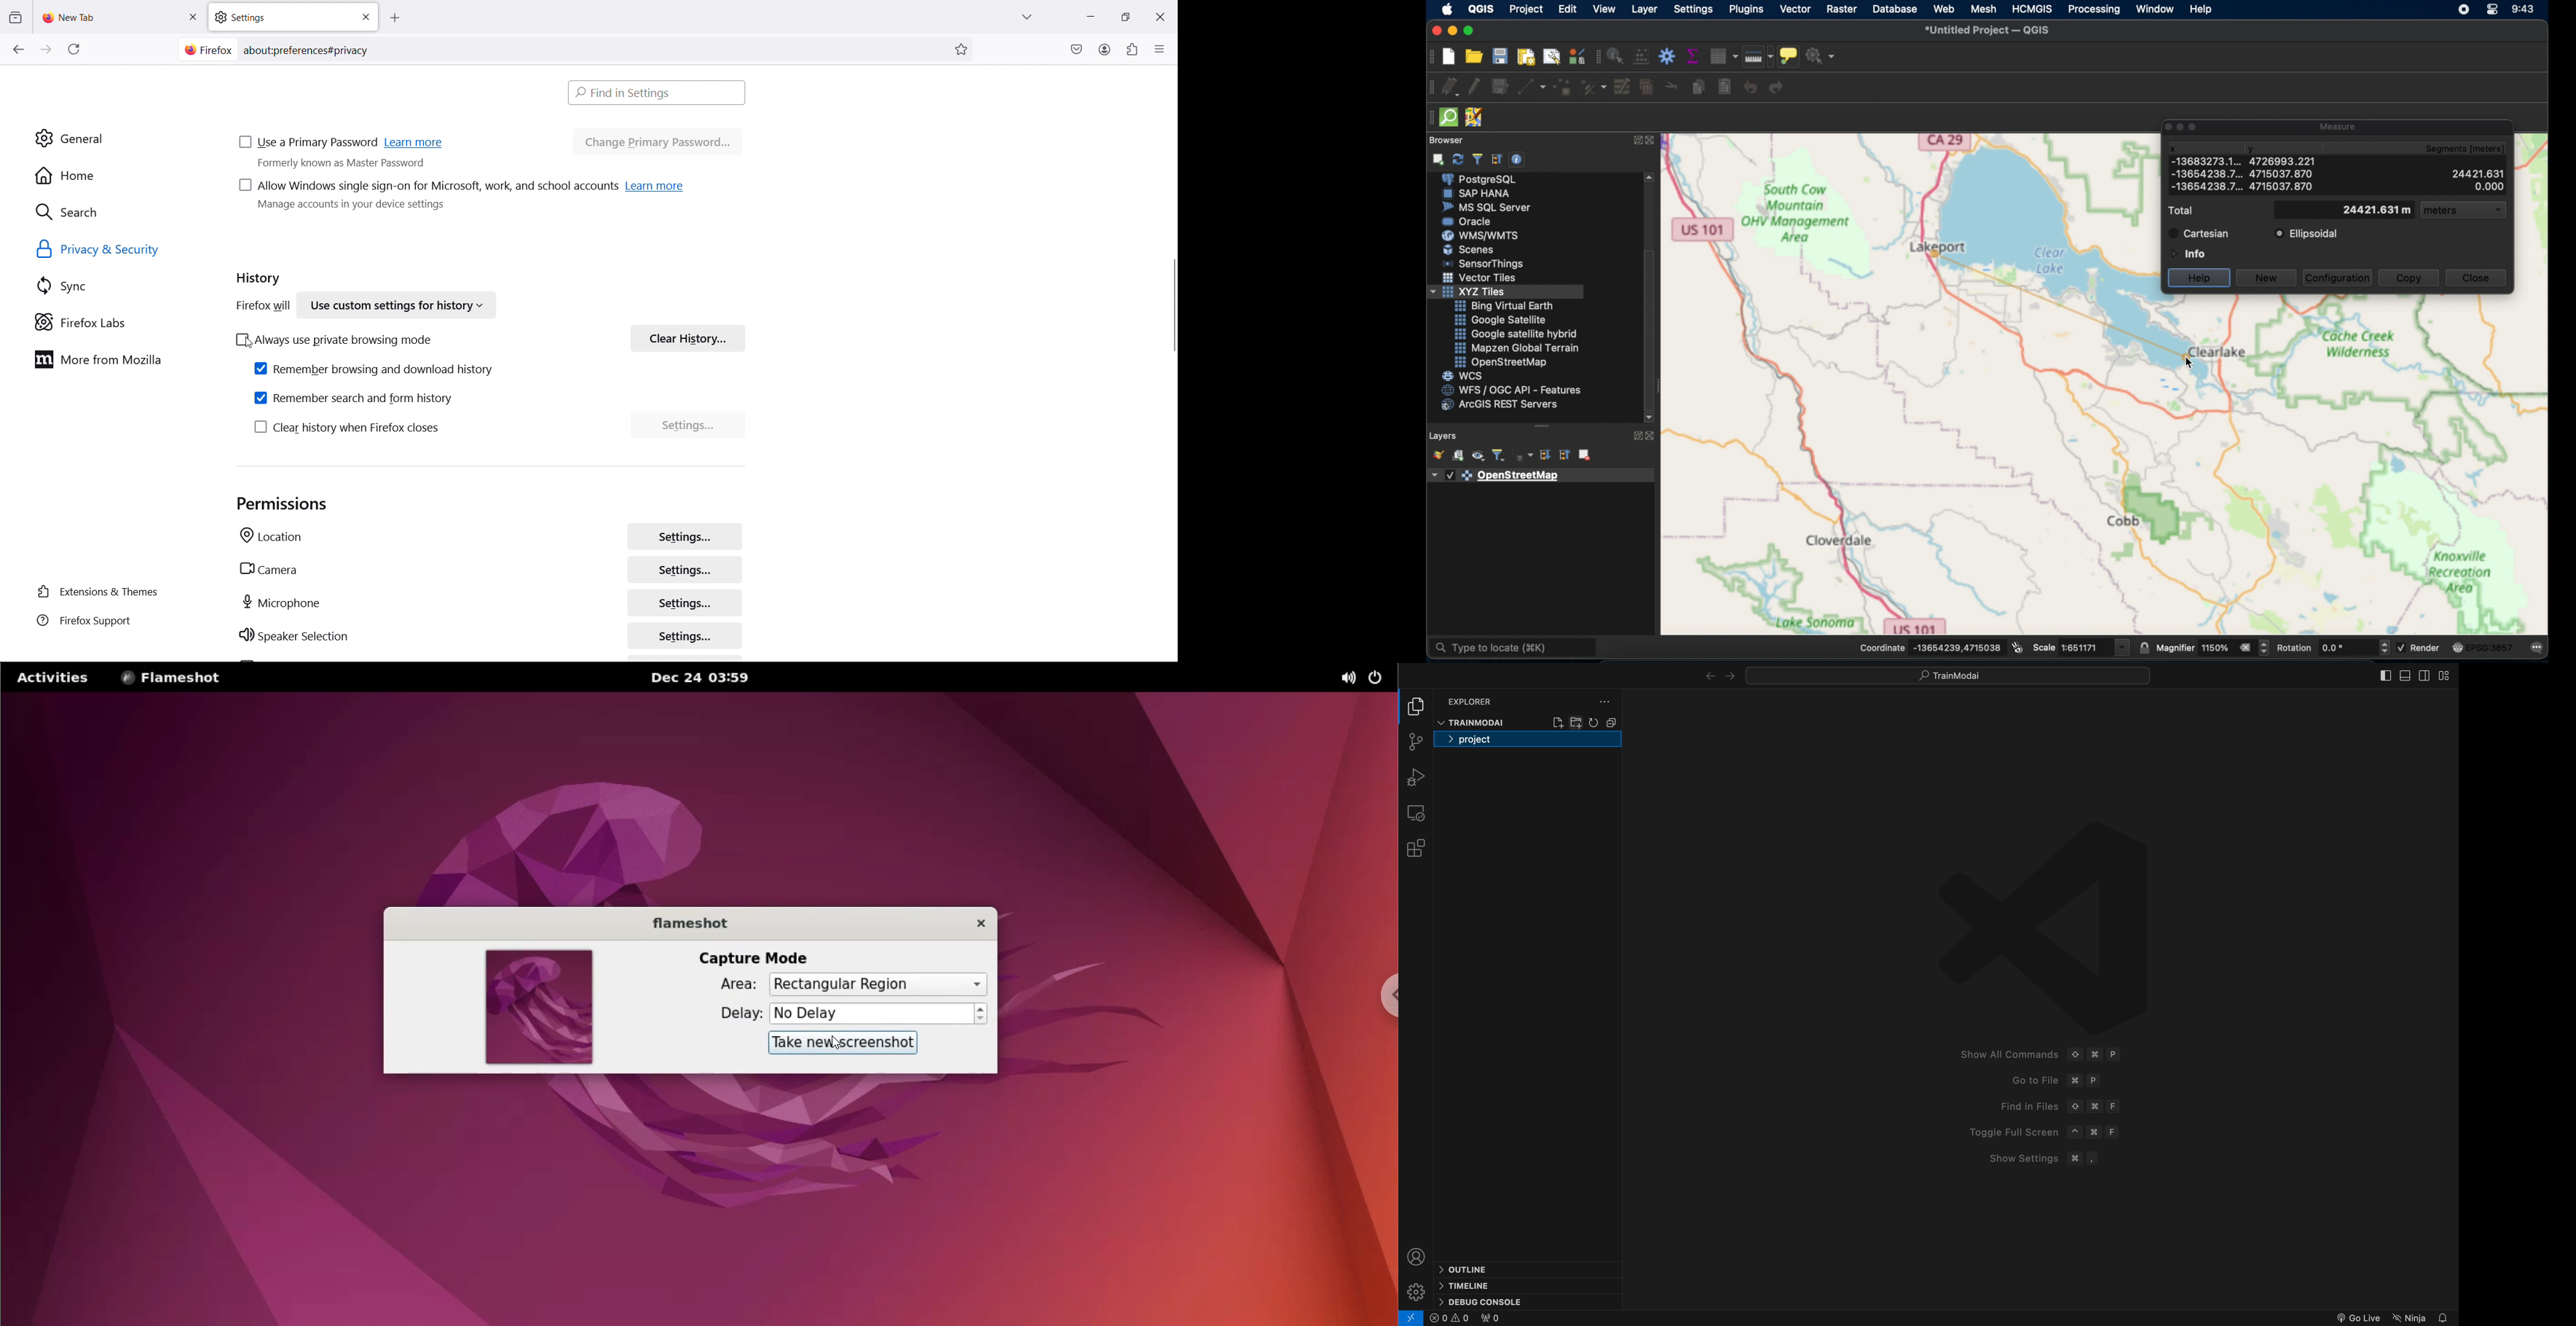  I want to click on open layer styling panel, so click(1438, 455).